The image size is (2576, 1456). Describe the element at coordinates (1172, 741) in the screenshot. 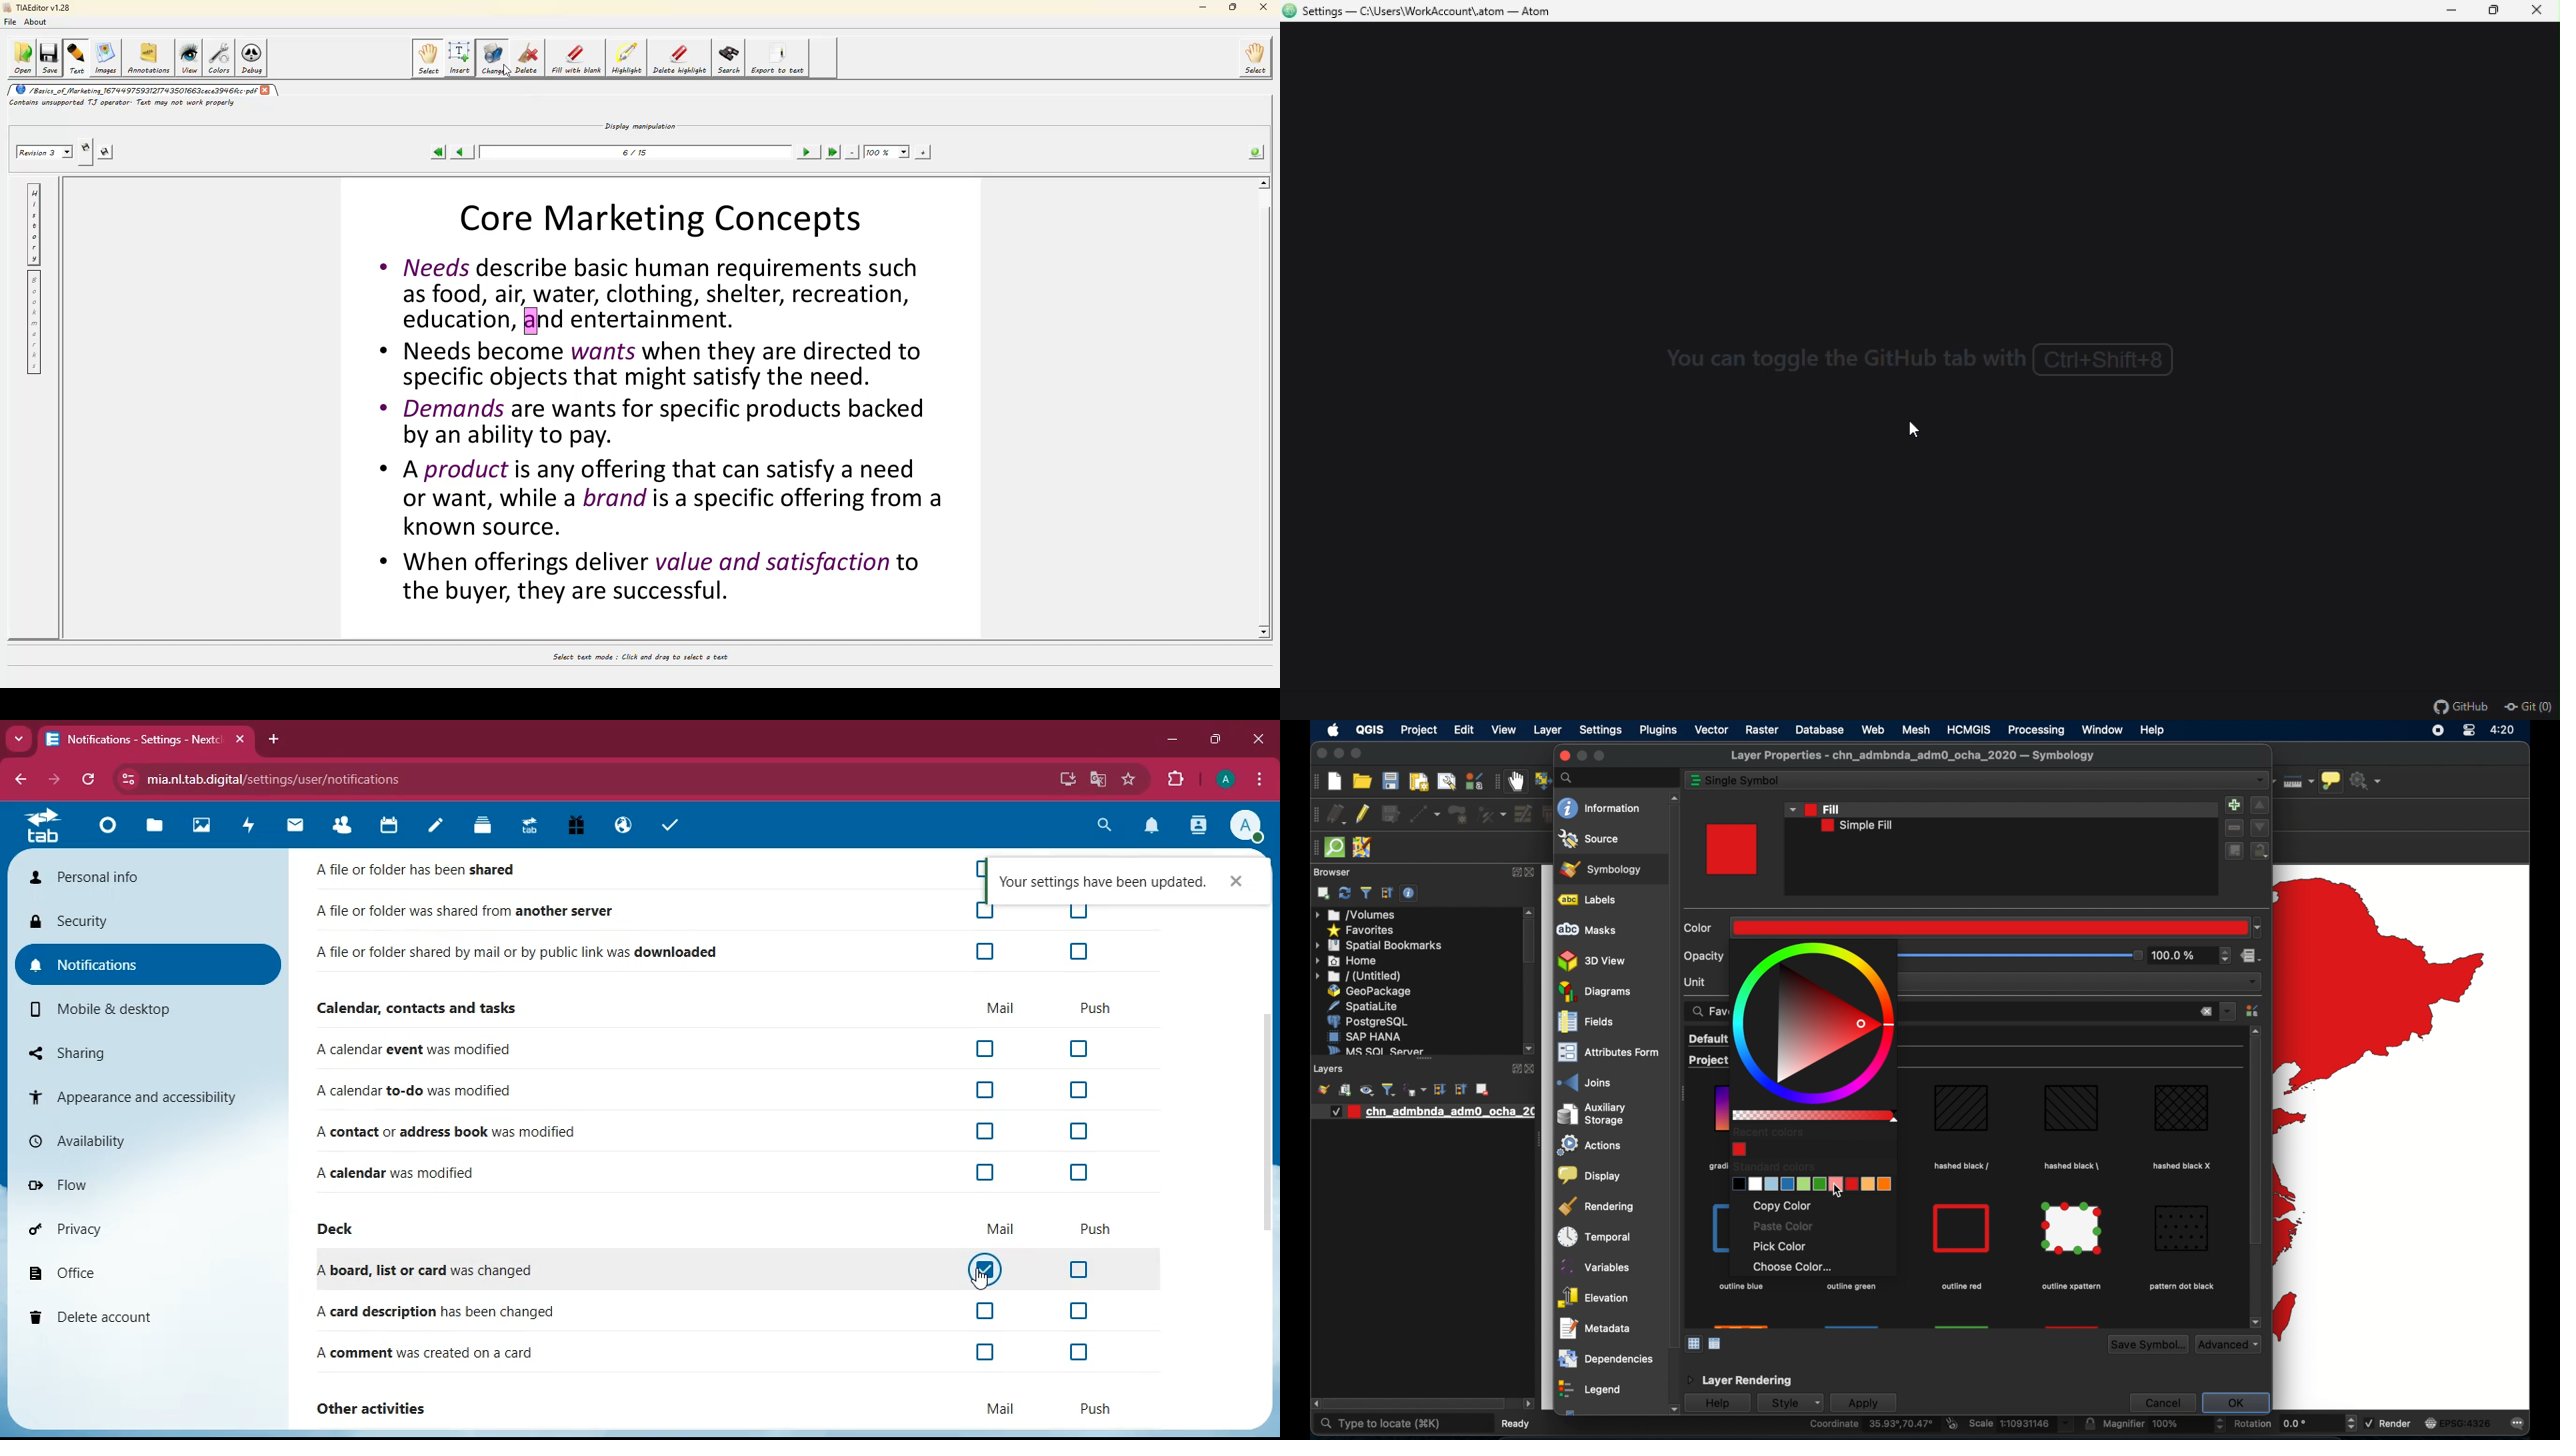

I see `minimize` at that location.